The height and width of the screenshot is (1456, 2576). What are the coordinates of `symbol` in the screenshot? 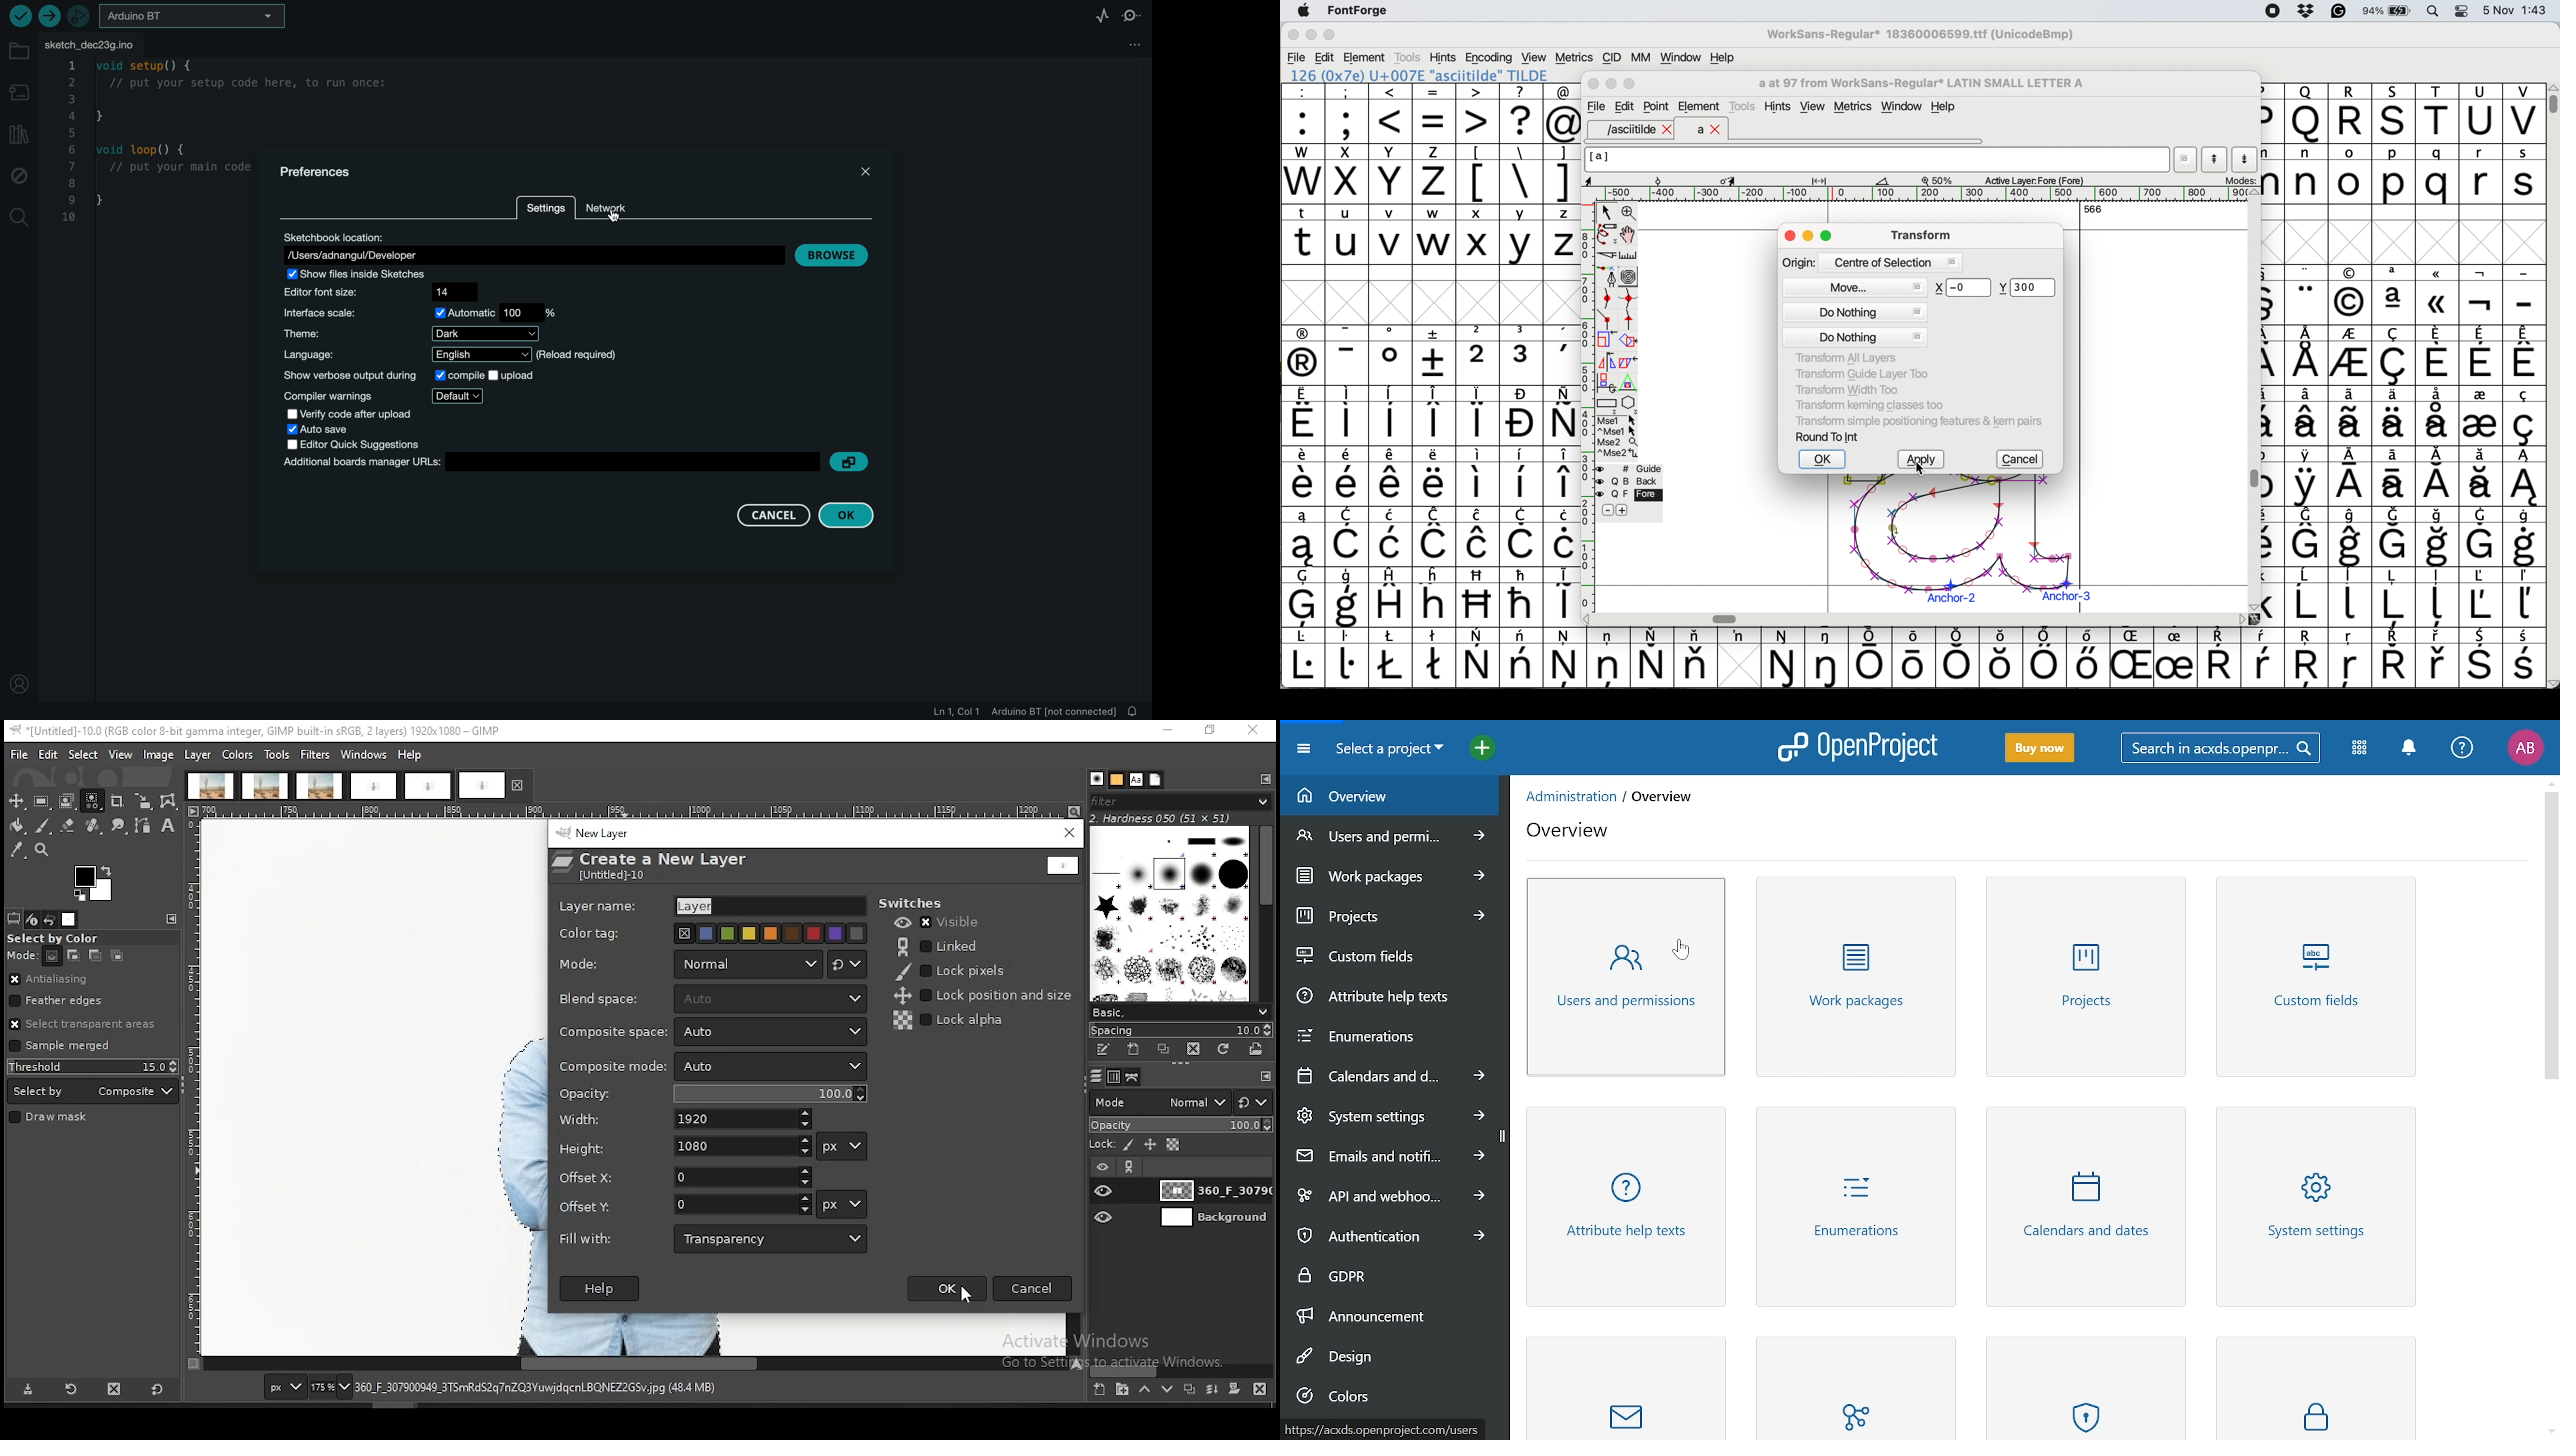 It's located at (1564, 538).